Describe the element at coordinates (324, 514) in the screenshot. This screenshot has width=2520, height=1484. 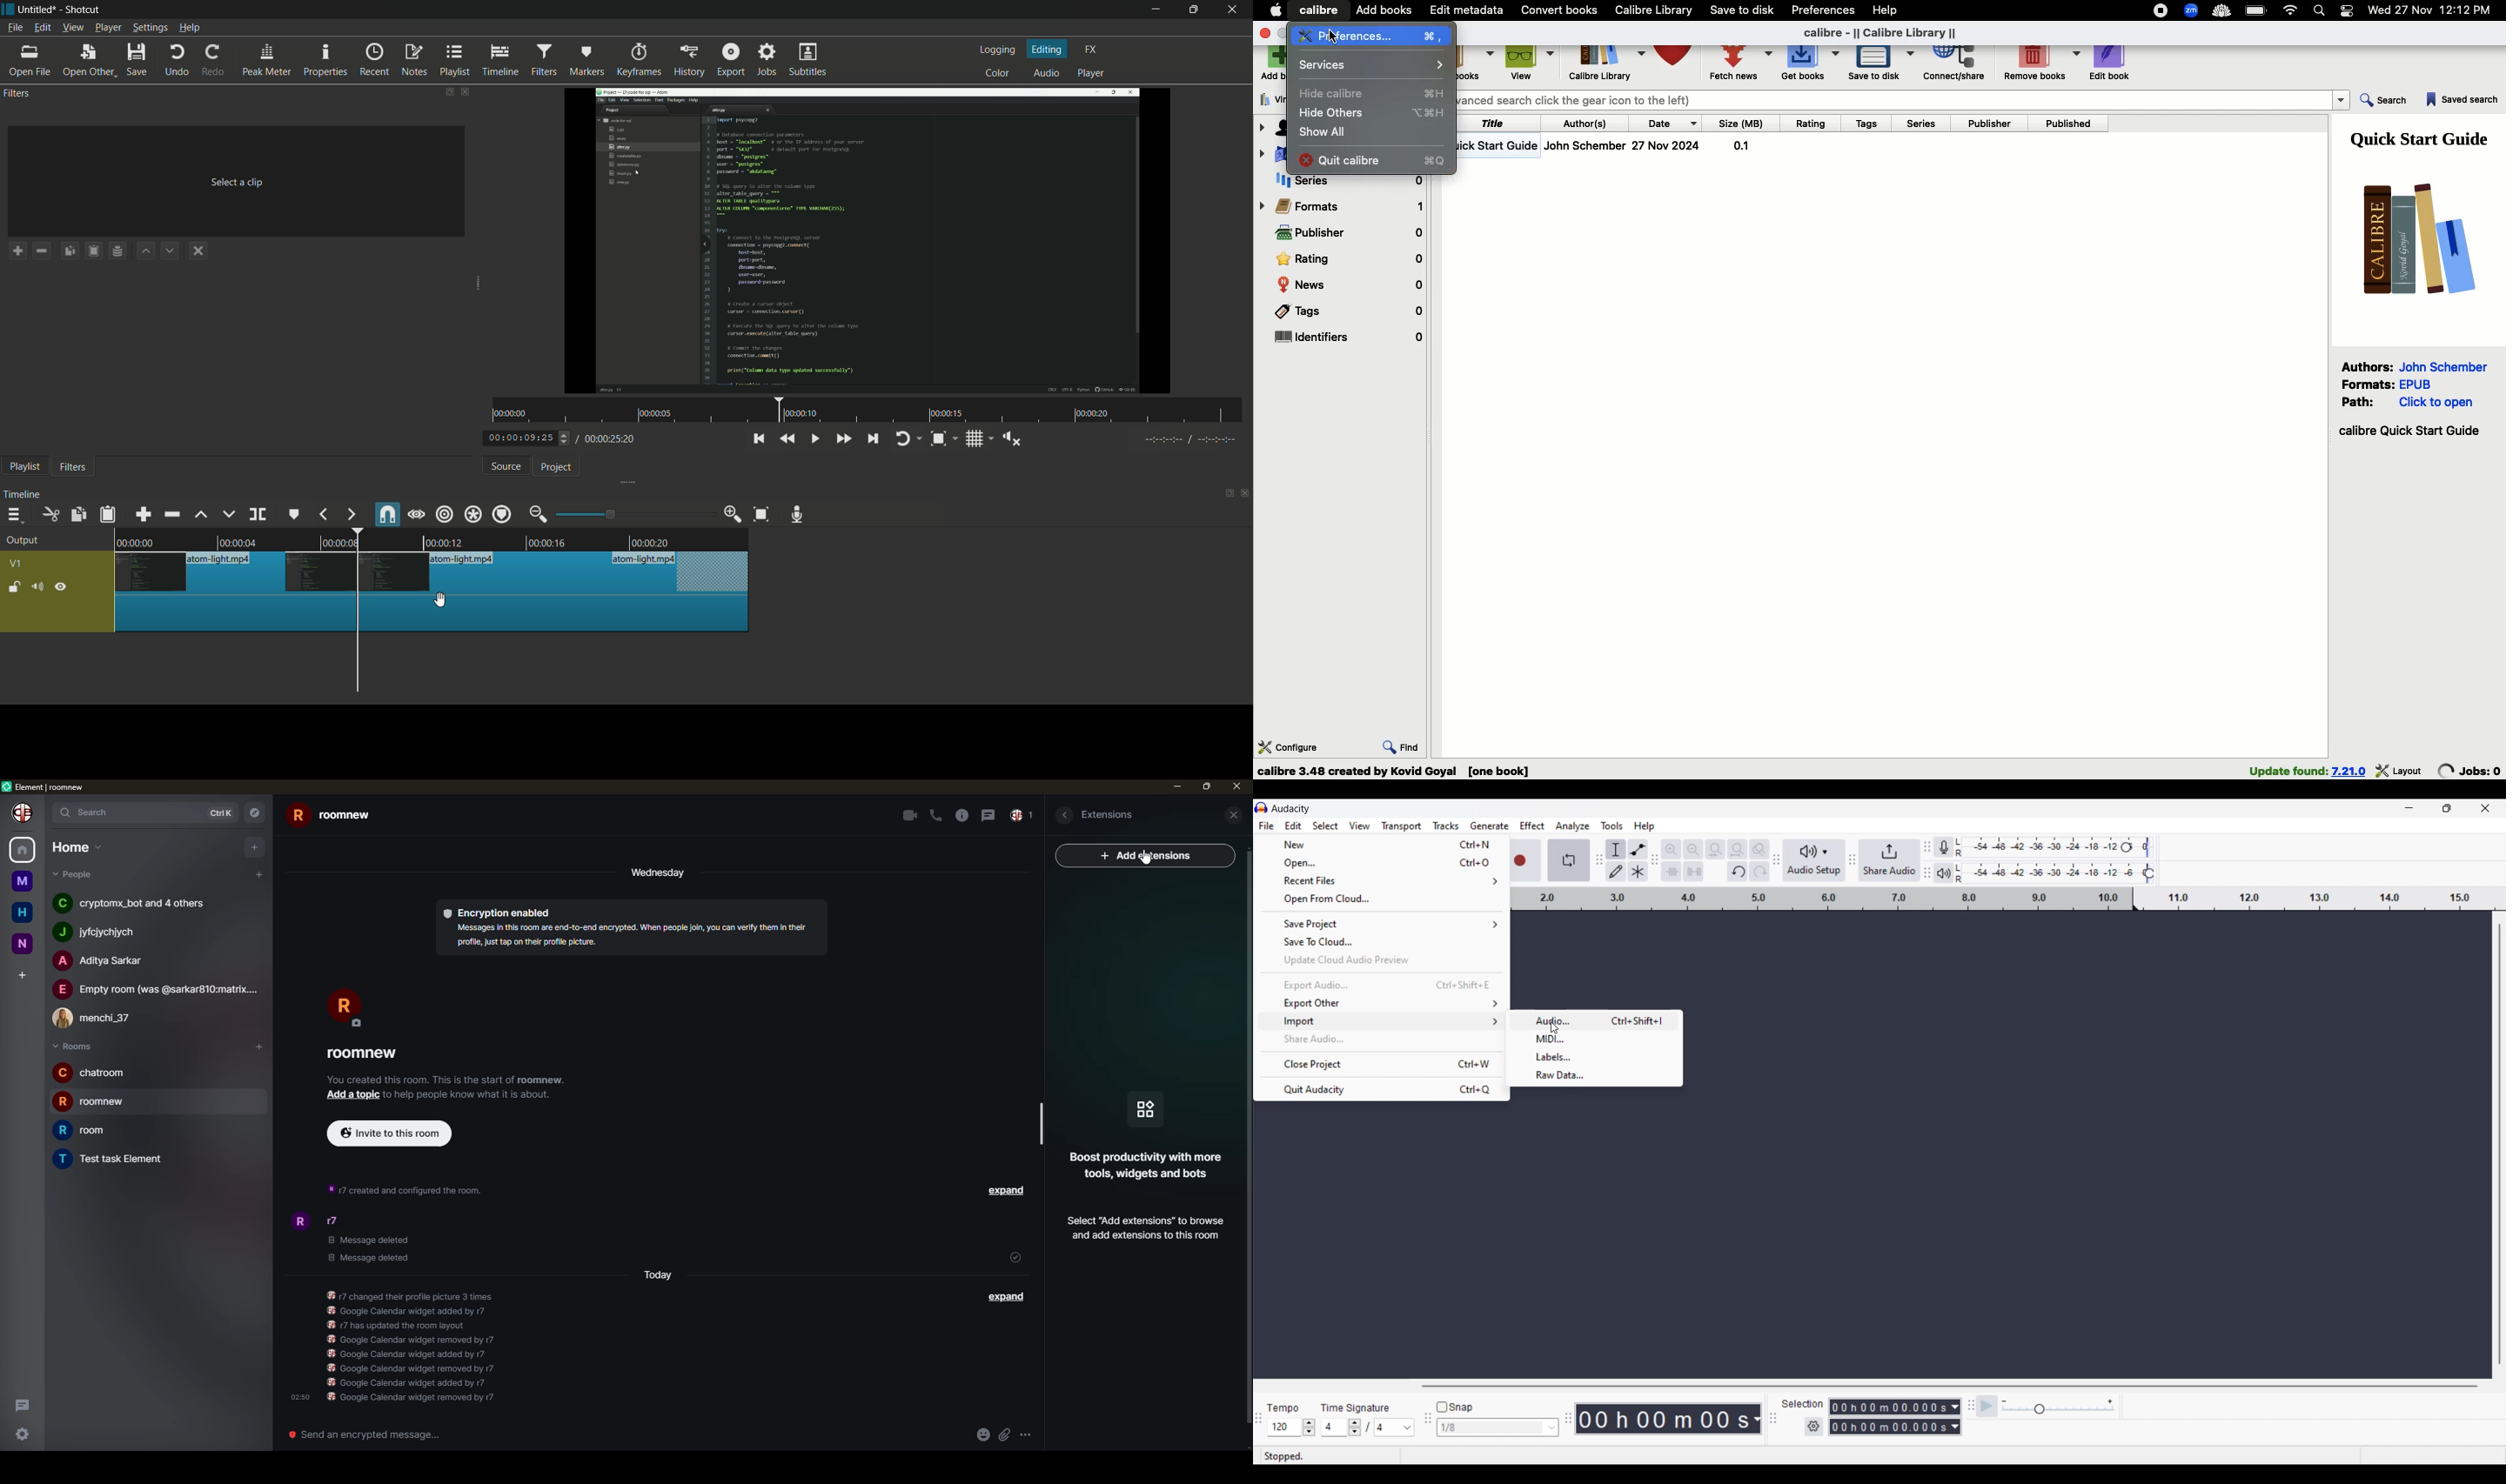
I see `previous marker` at that location.